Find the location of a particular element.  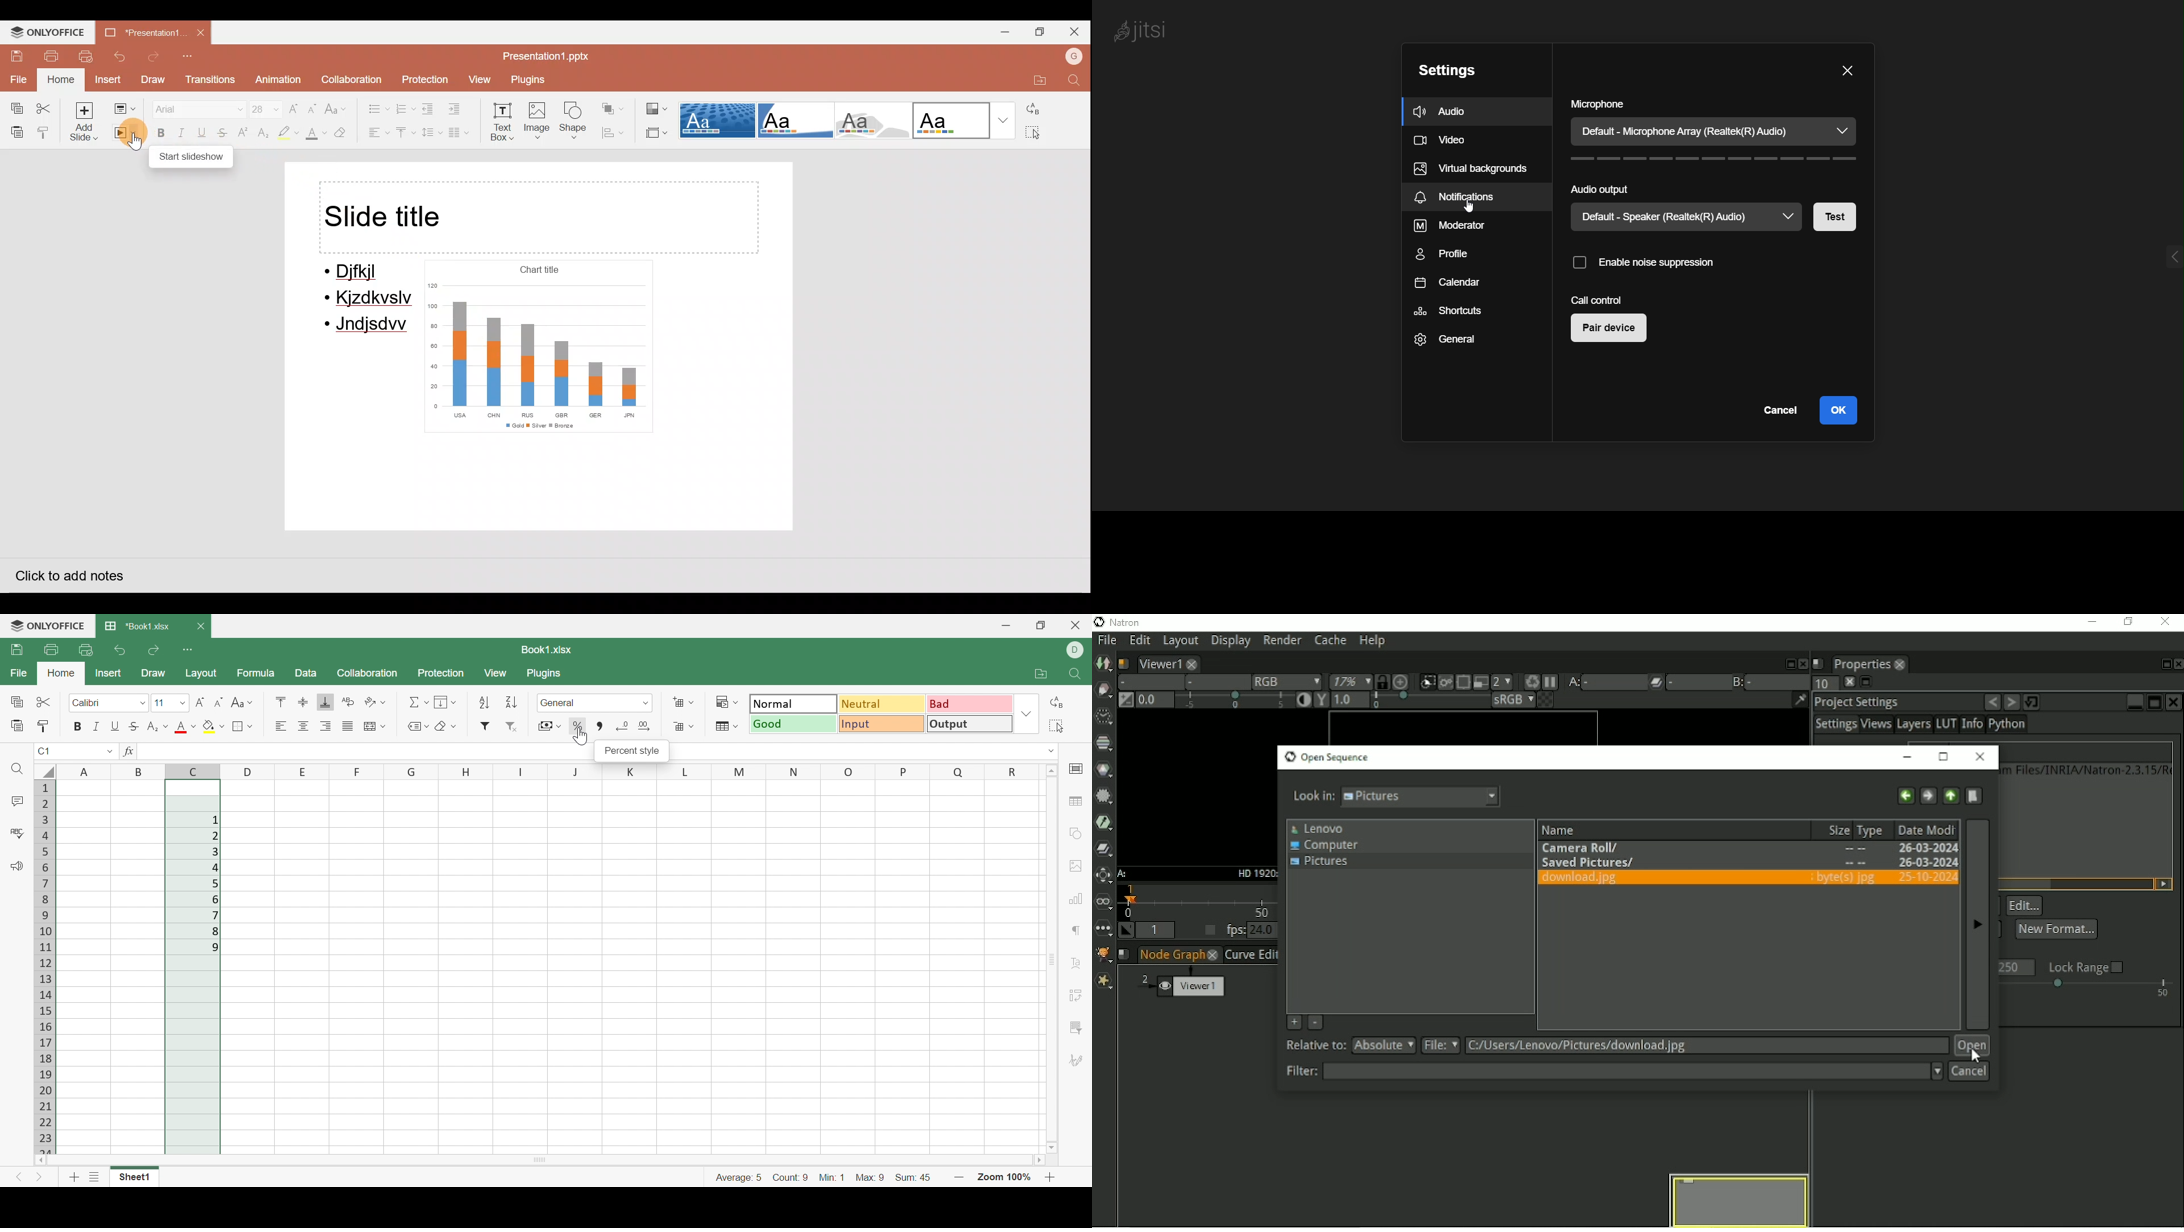

Count: 9 is located at coordinates (792, 1179).